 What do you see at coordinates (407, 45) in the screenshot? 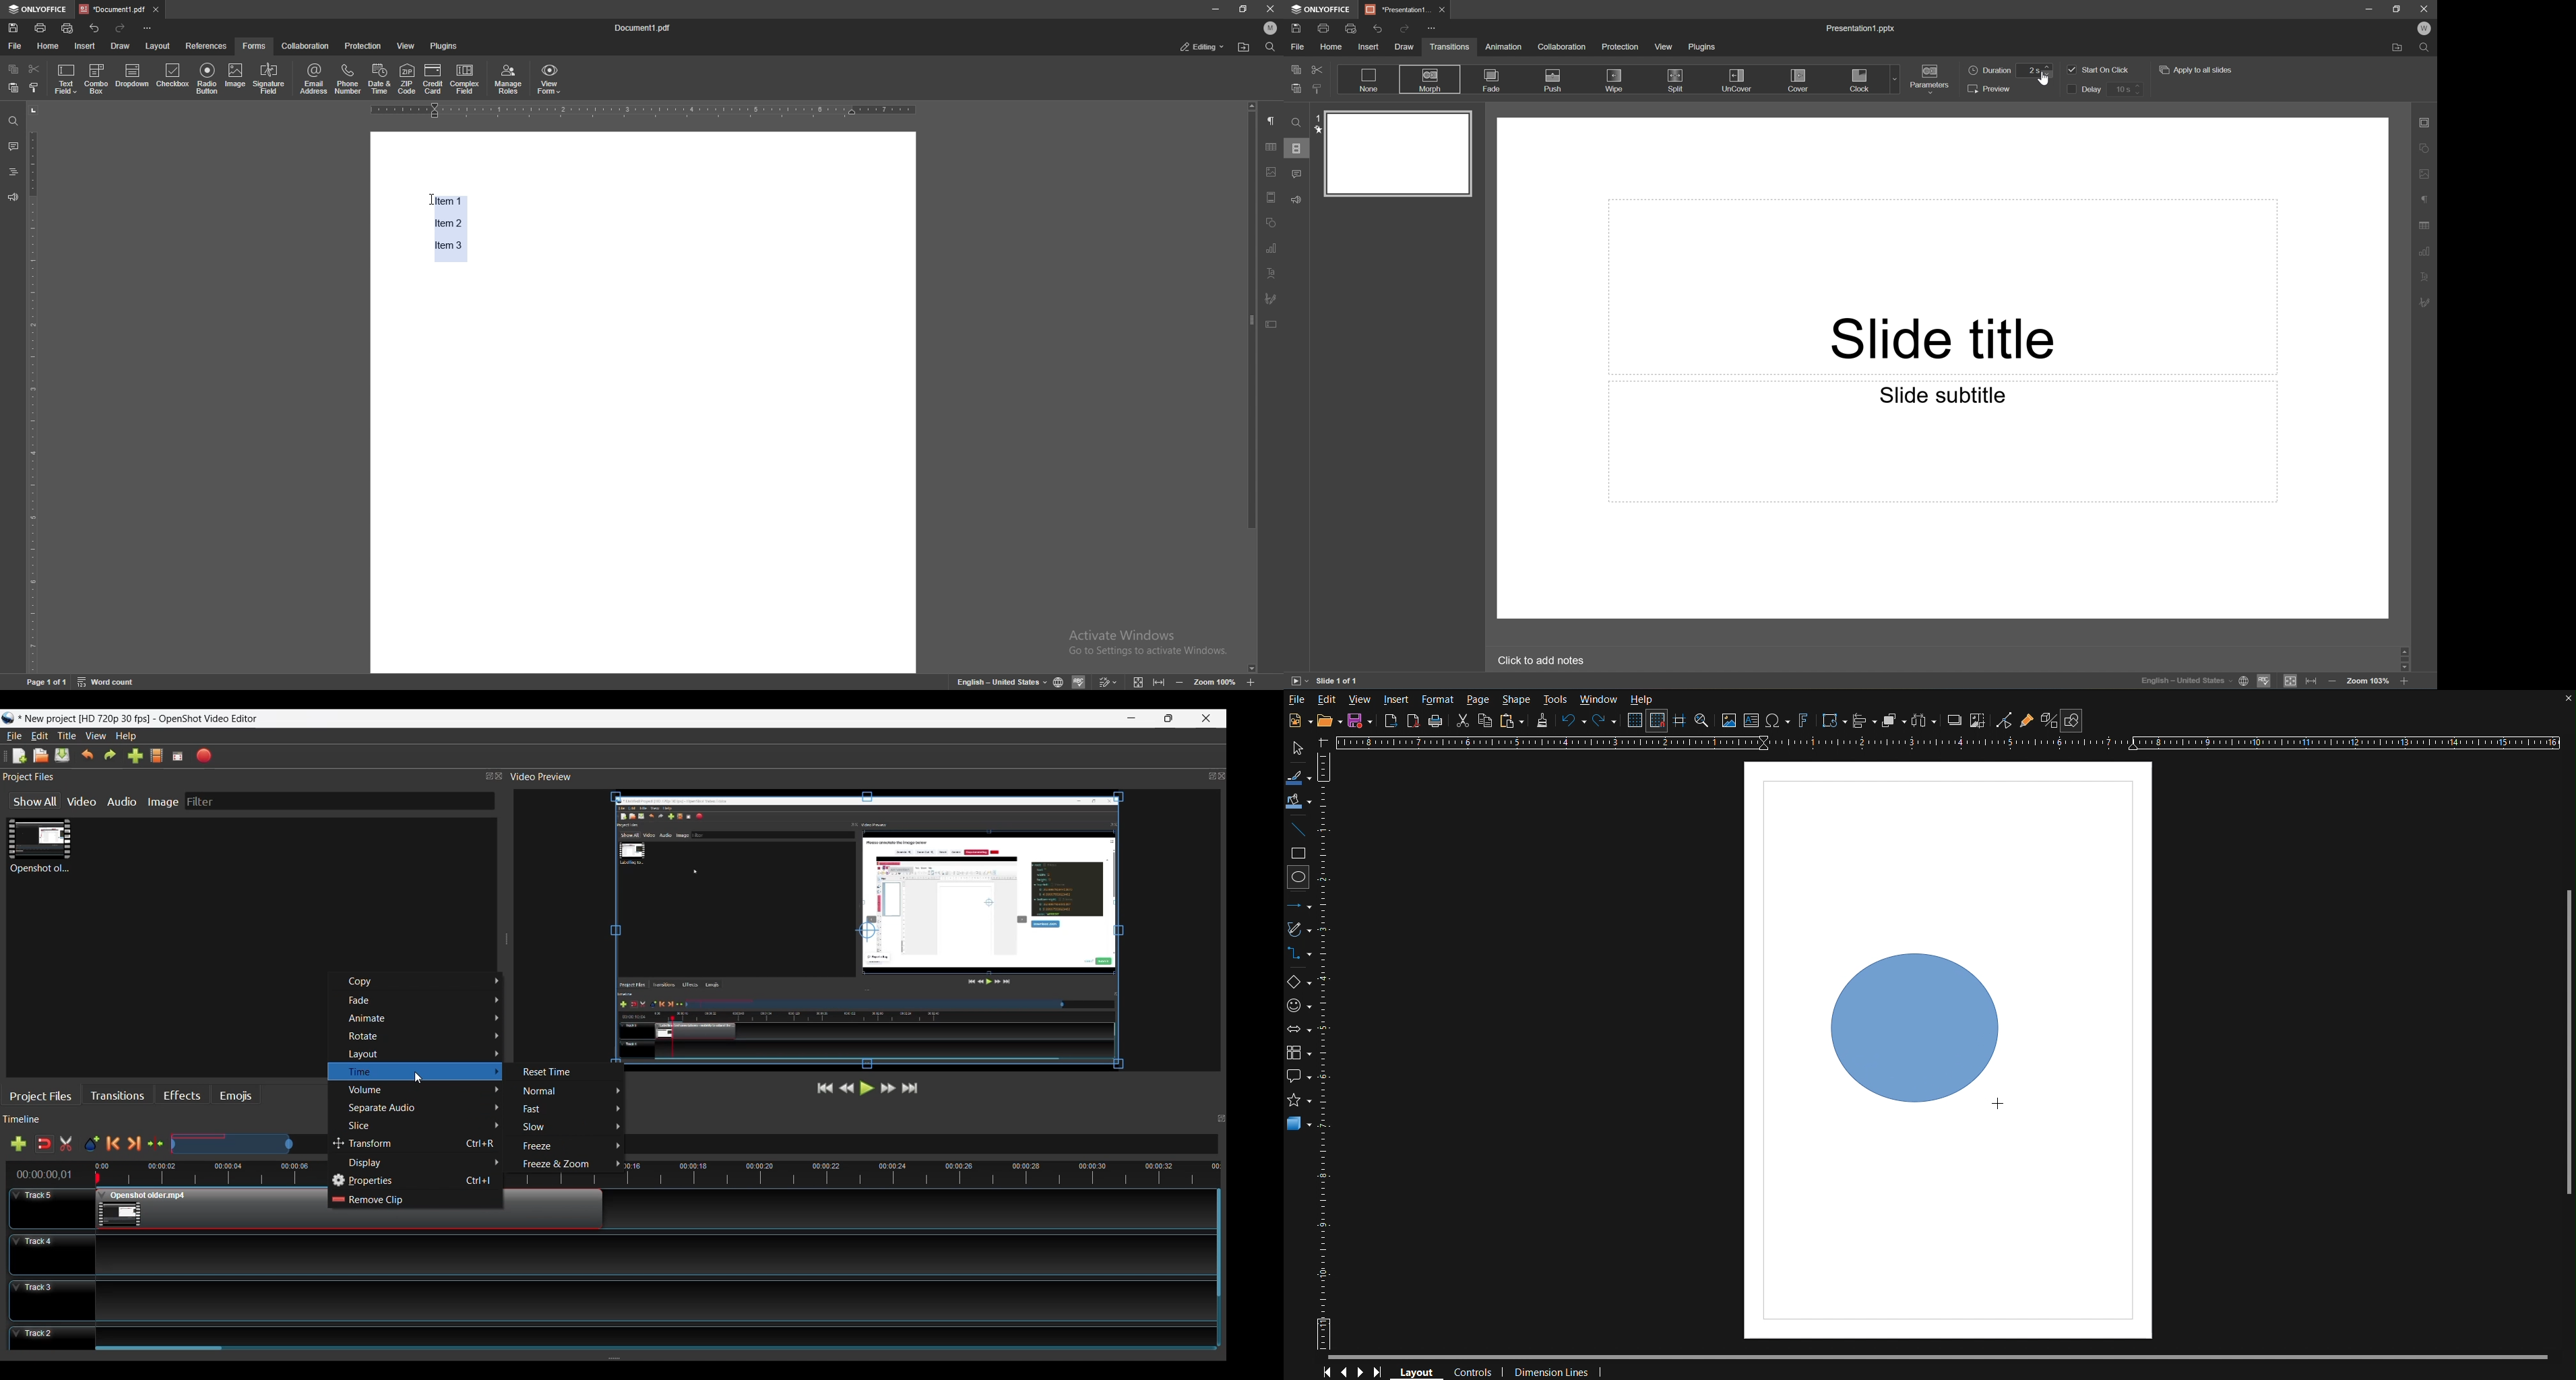
I see `view` at bounding box center [407, 45].